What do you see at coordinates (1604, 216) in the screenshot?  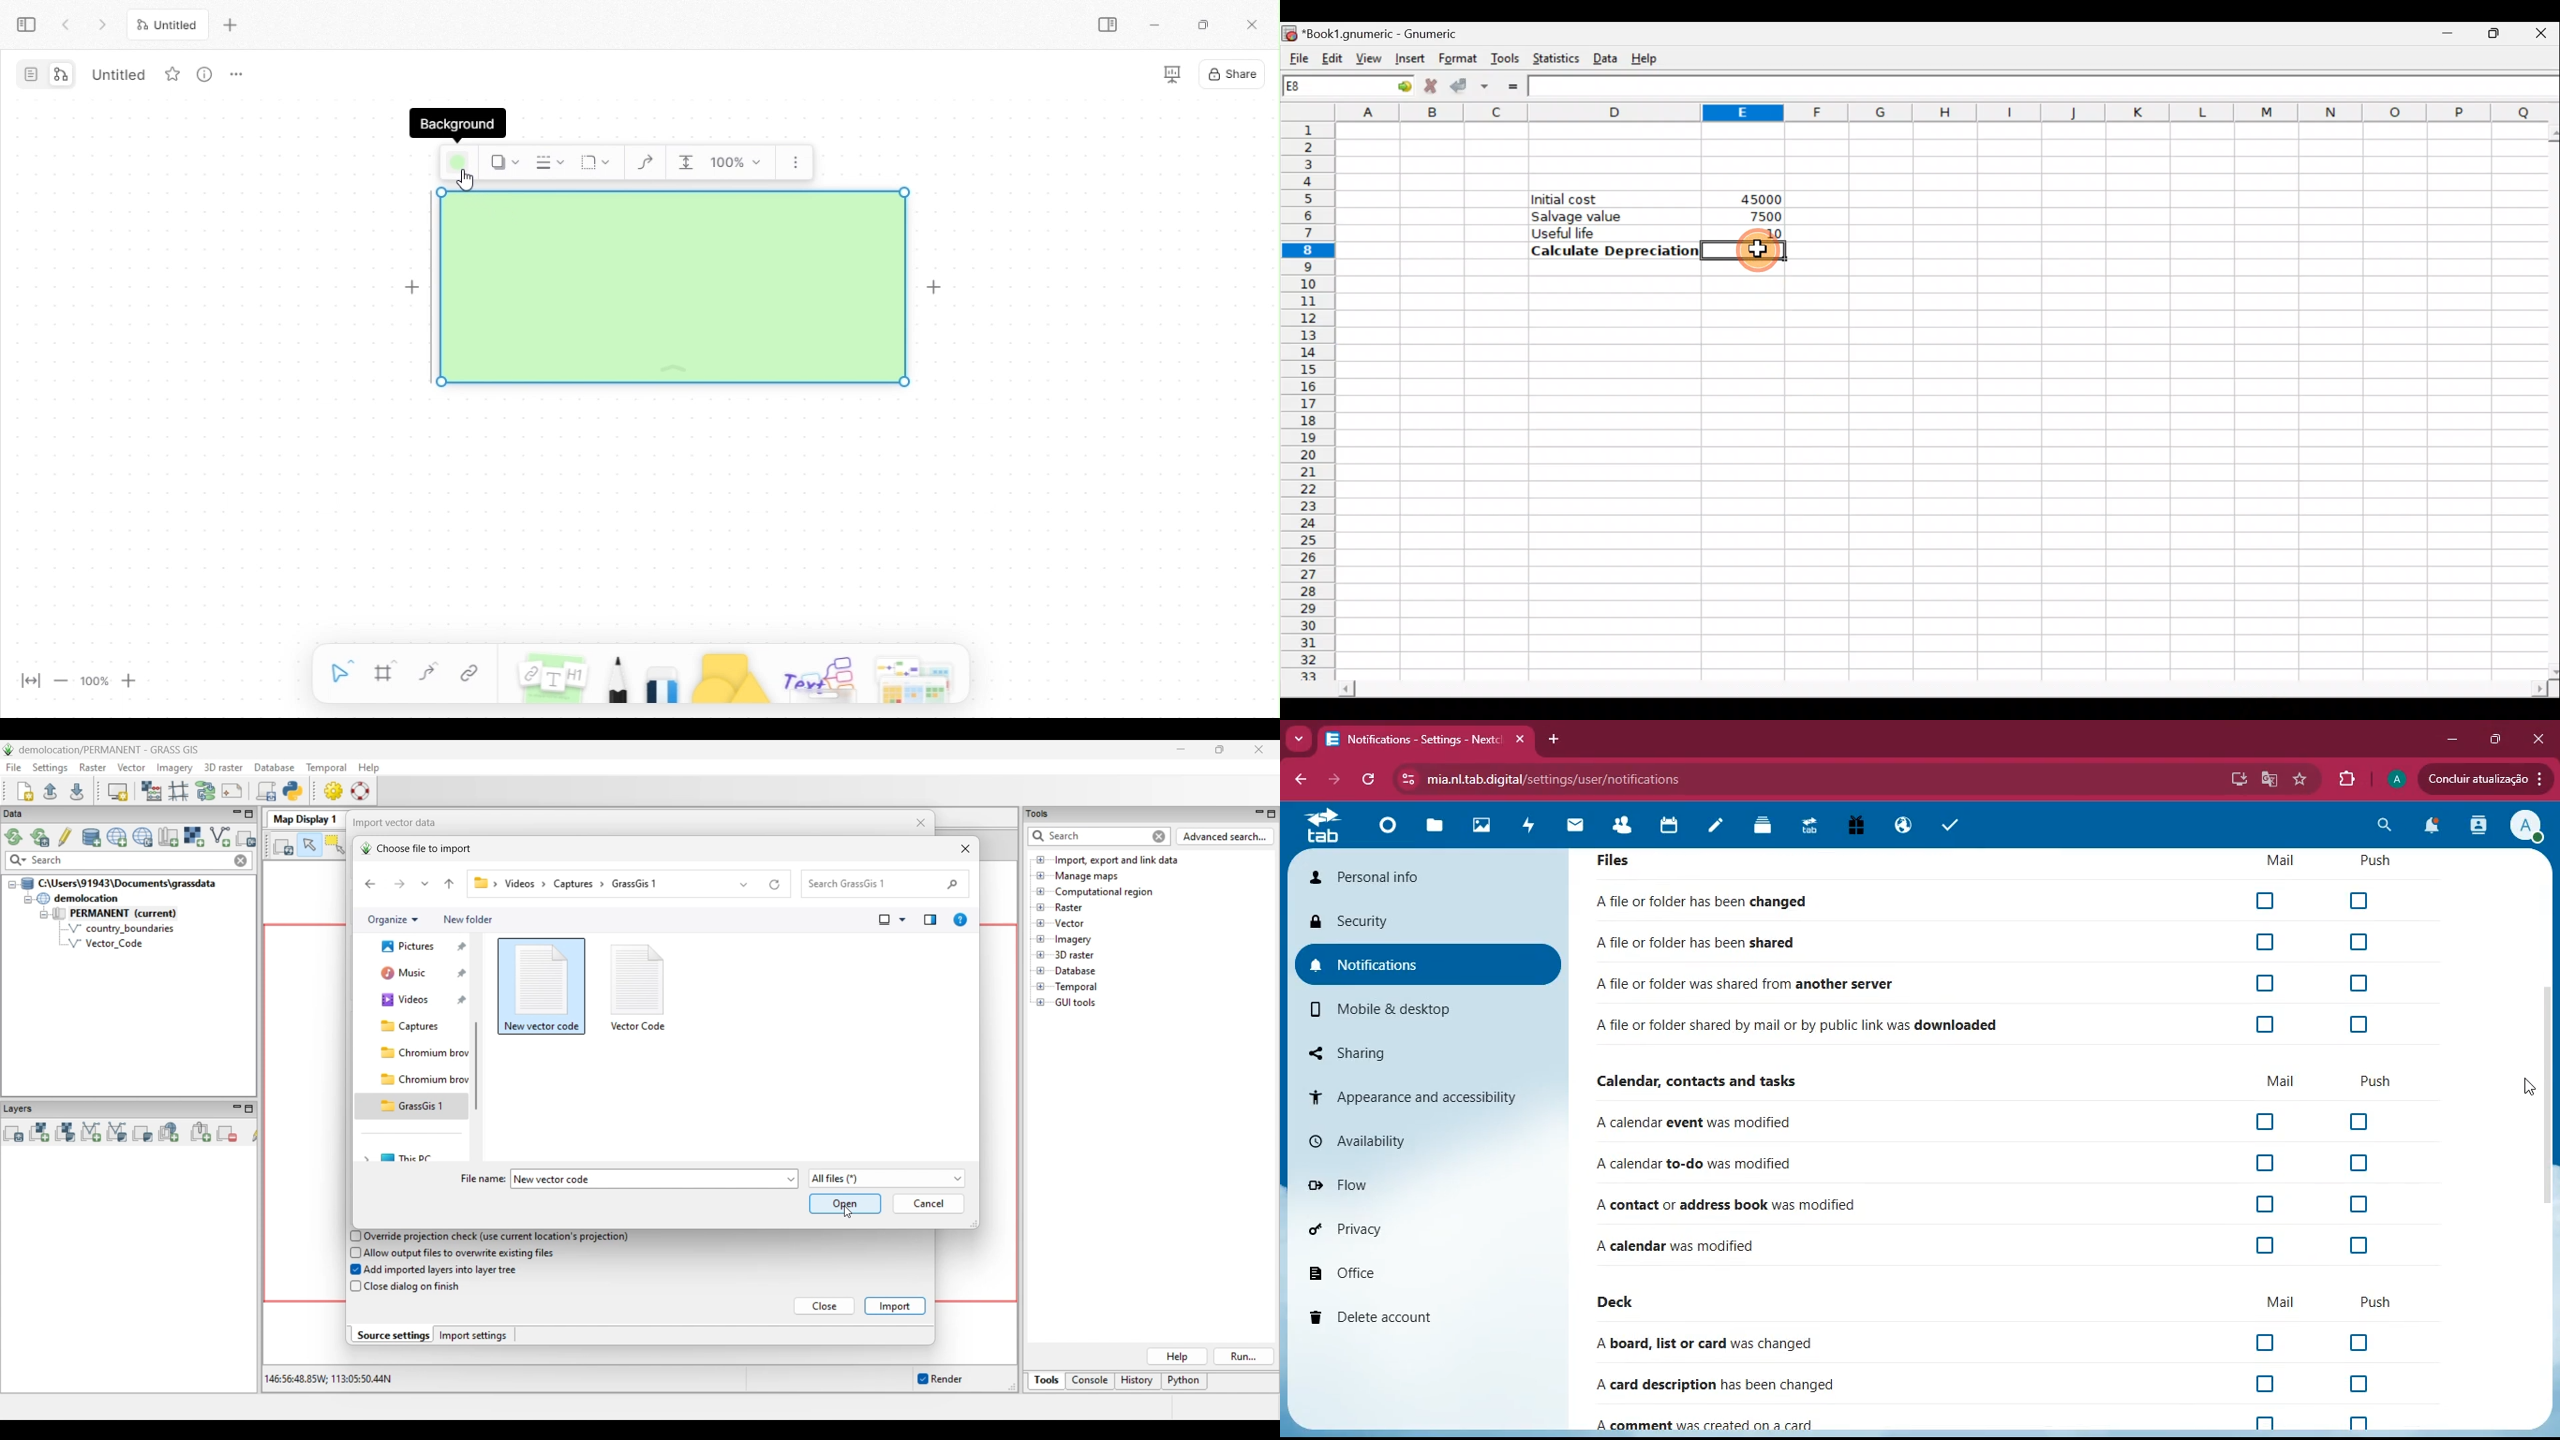 I see `Salvage value` at bounding box center [1604, 216].